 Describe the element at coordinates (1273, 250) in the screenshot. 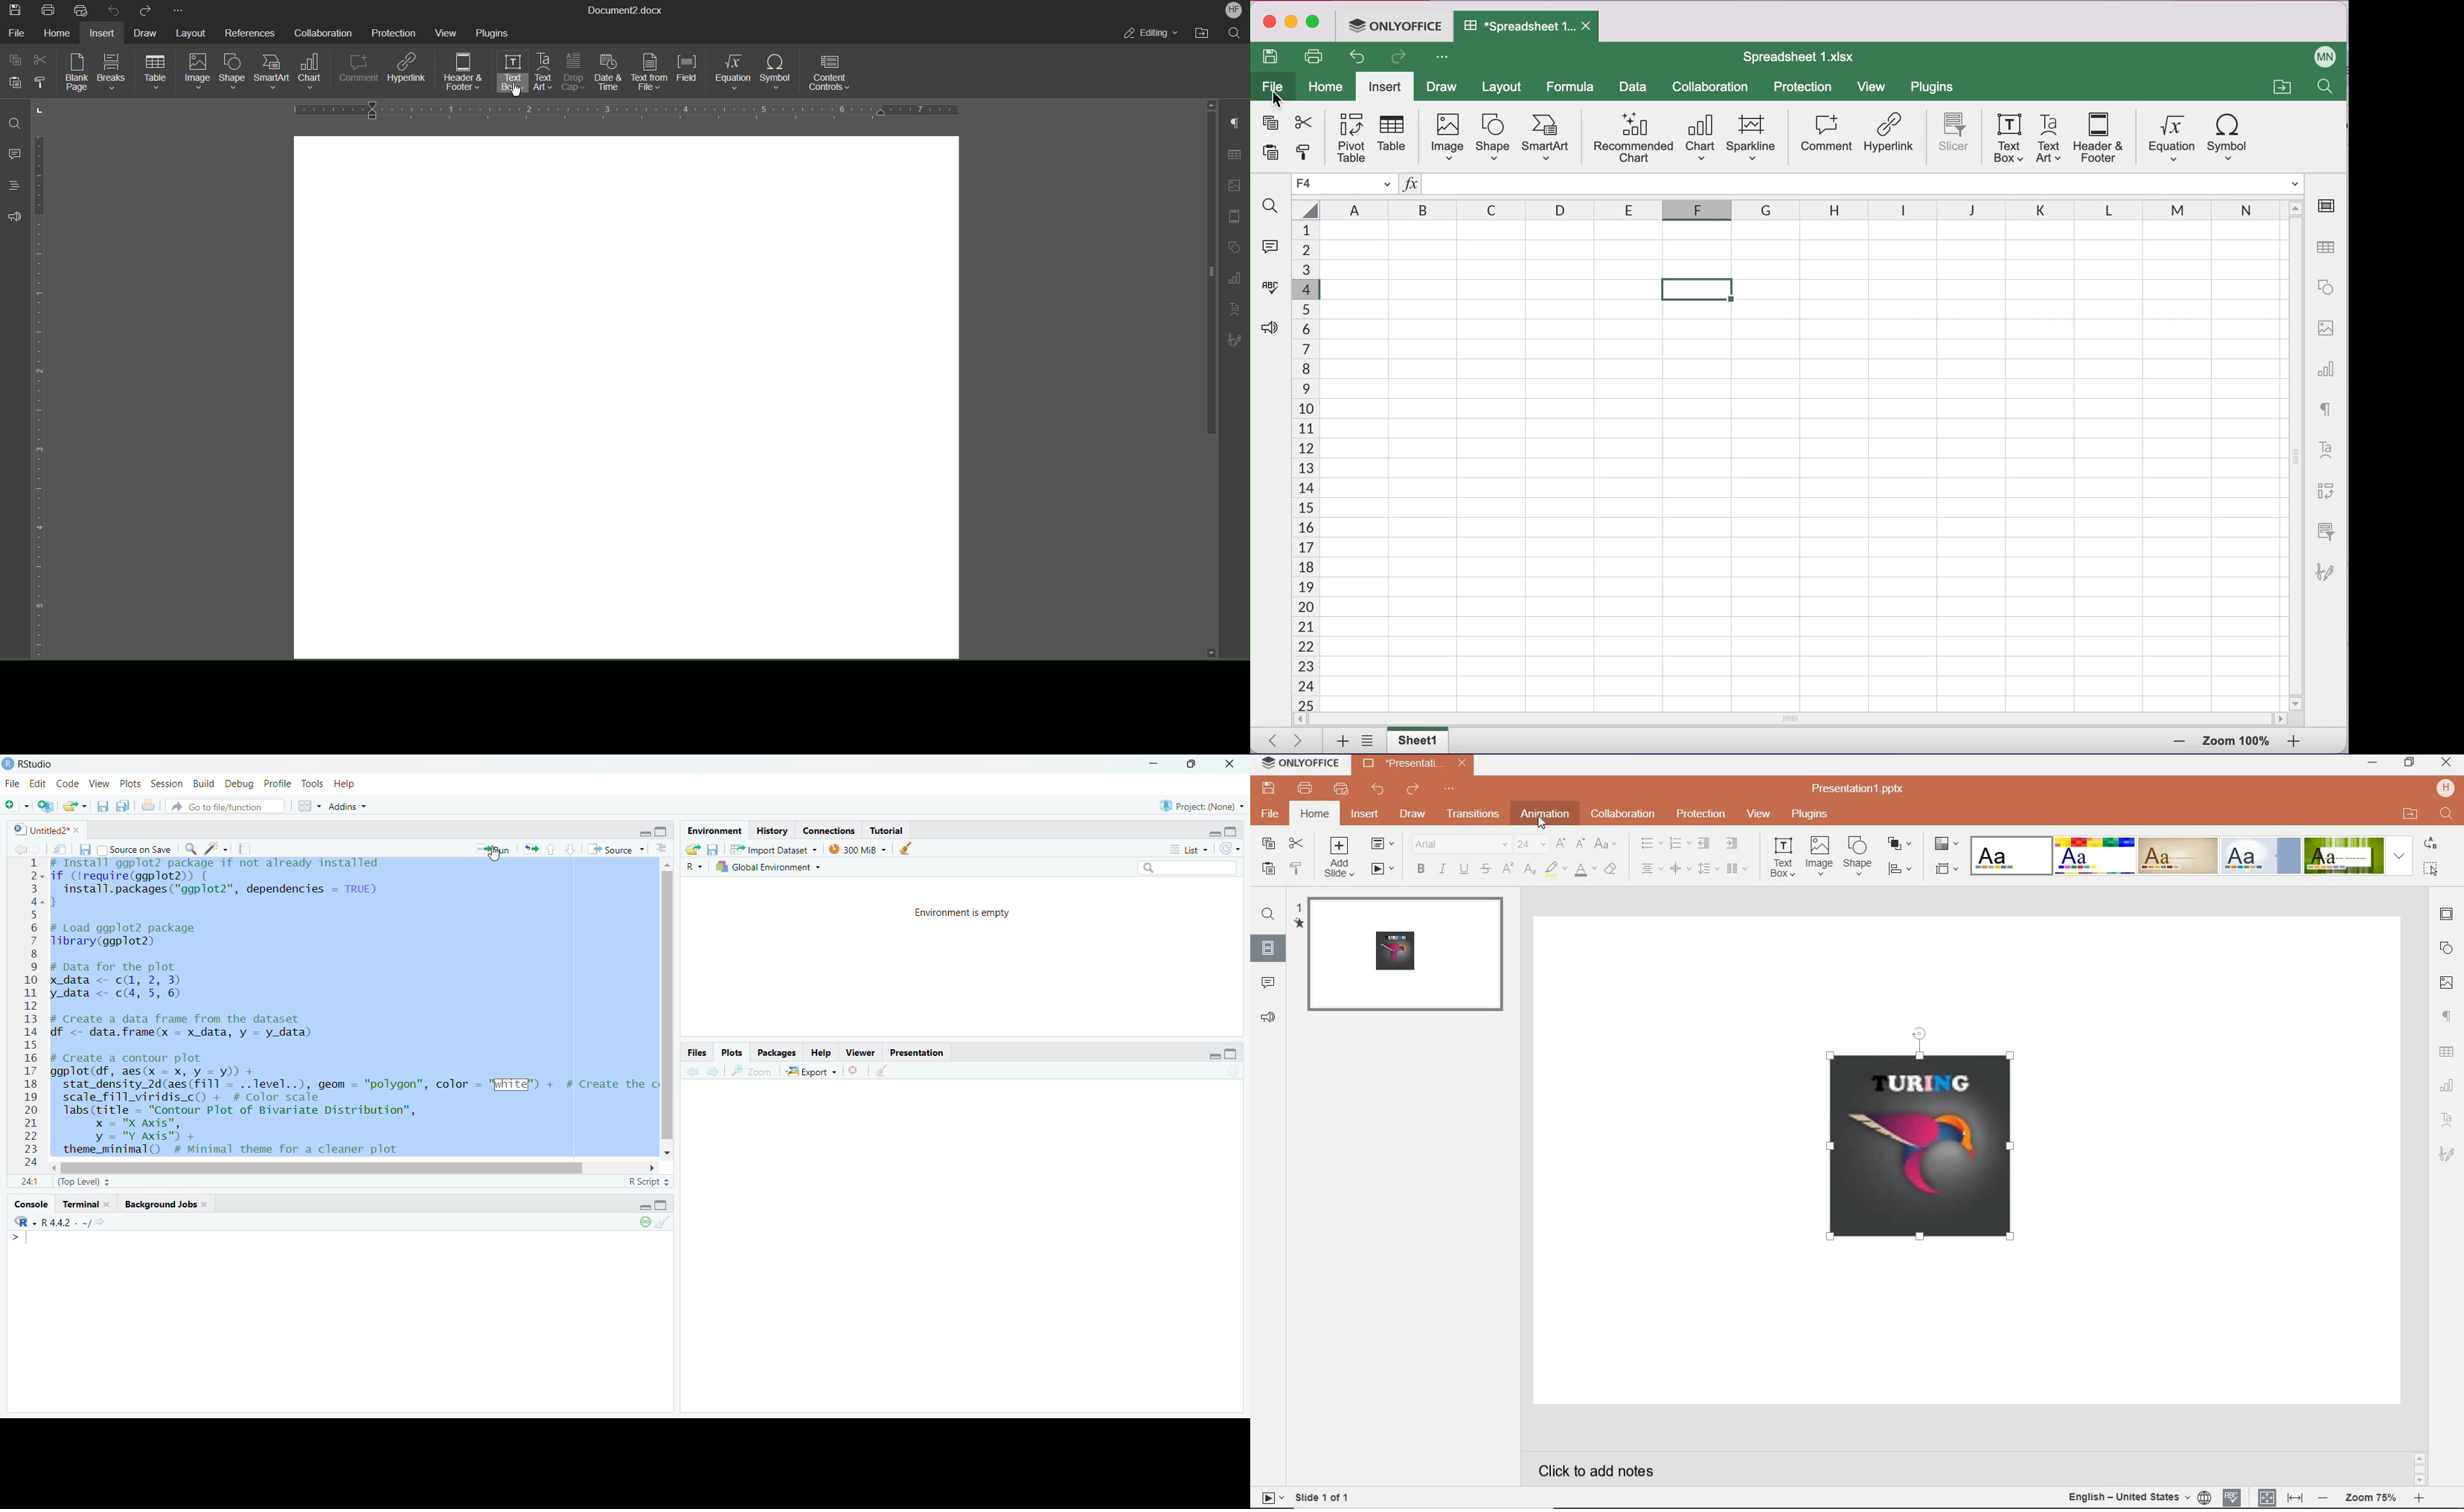

I see `comments` at that location.